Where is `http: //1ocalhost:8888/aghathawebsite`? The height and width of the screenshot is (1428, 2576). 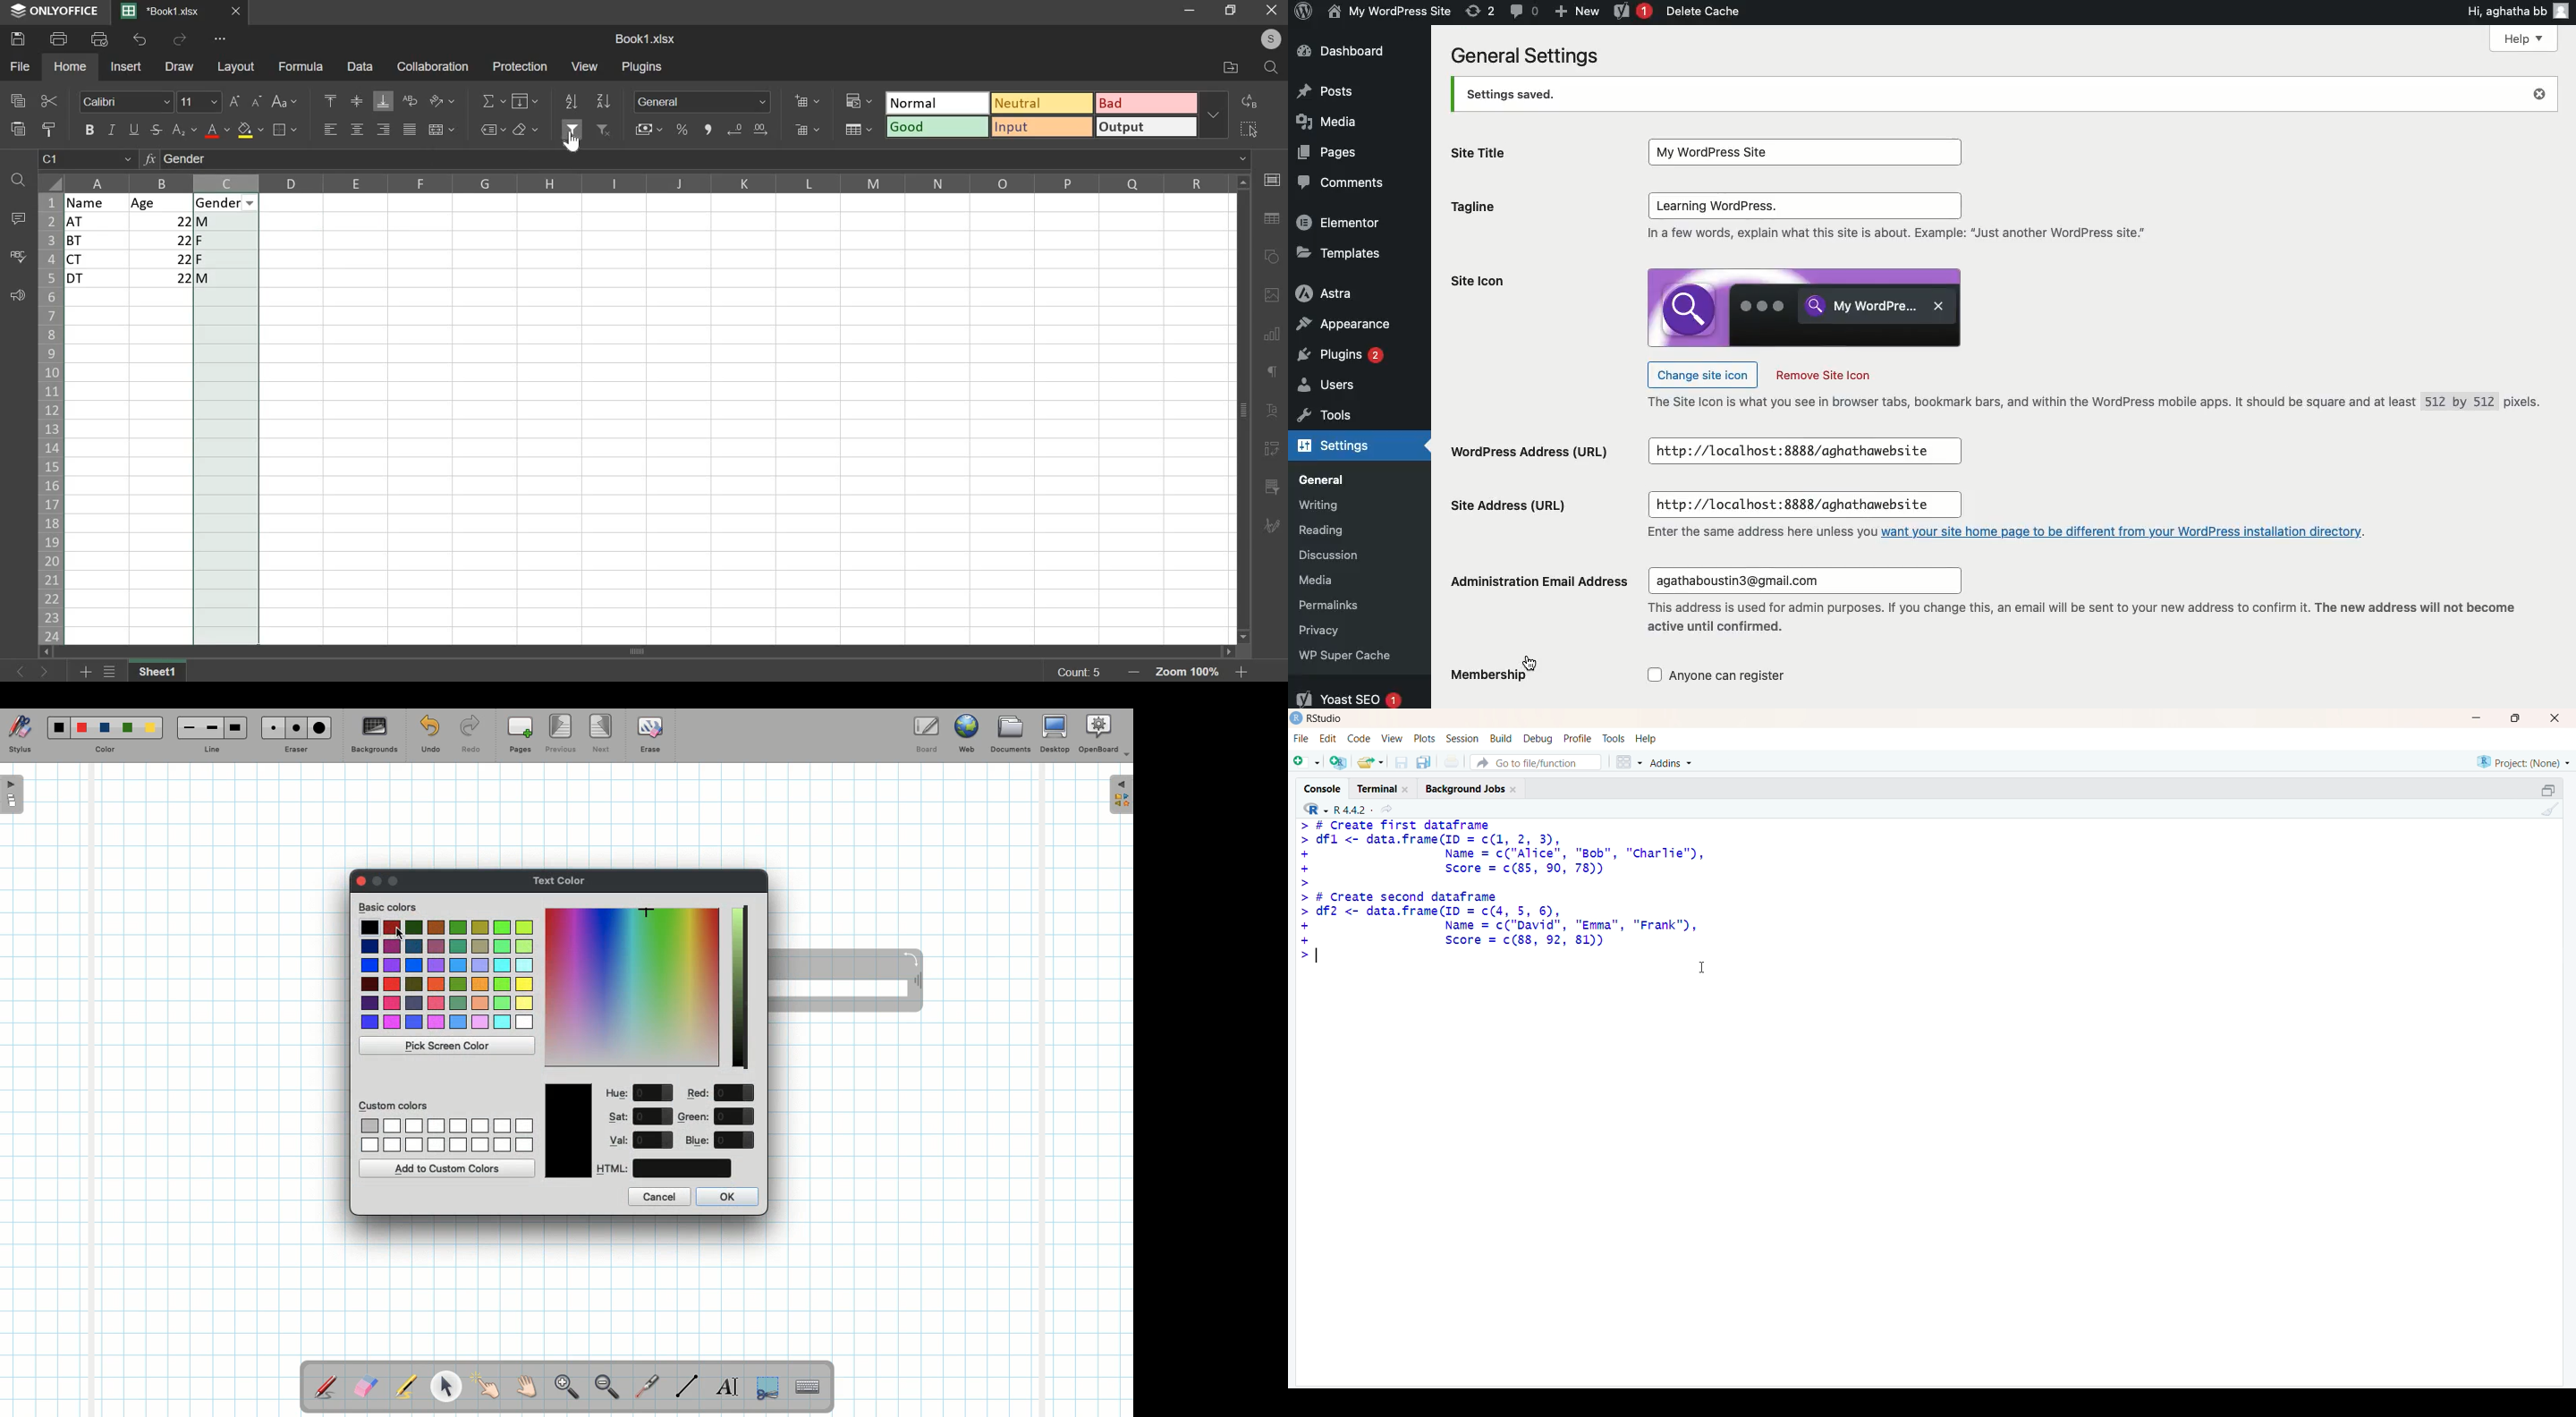 http: //1ocalhost:8888/aghathawebsite is located at coordinates (1804, 505).